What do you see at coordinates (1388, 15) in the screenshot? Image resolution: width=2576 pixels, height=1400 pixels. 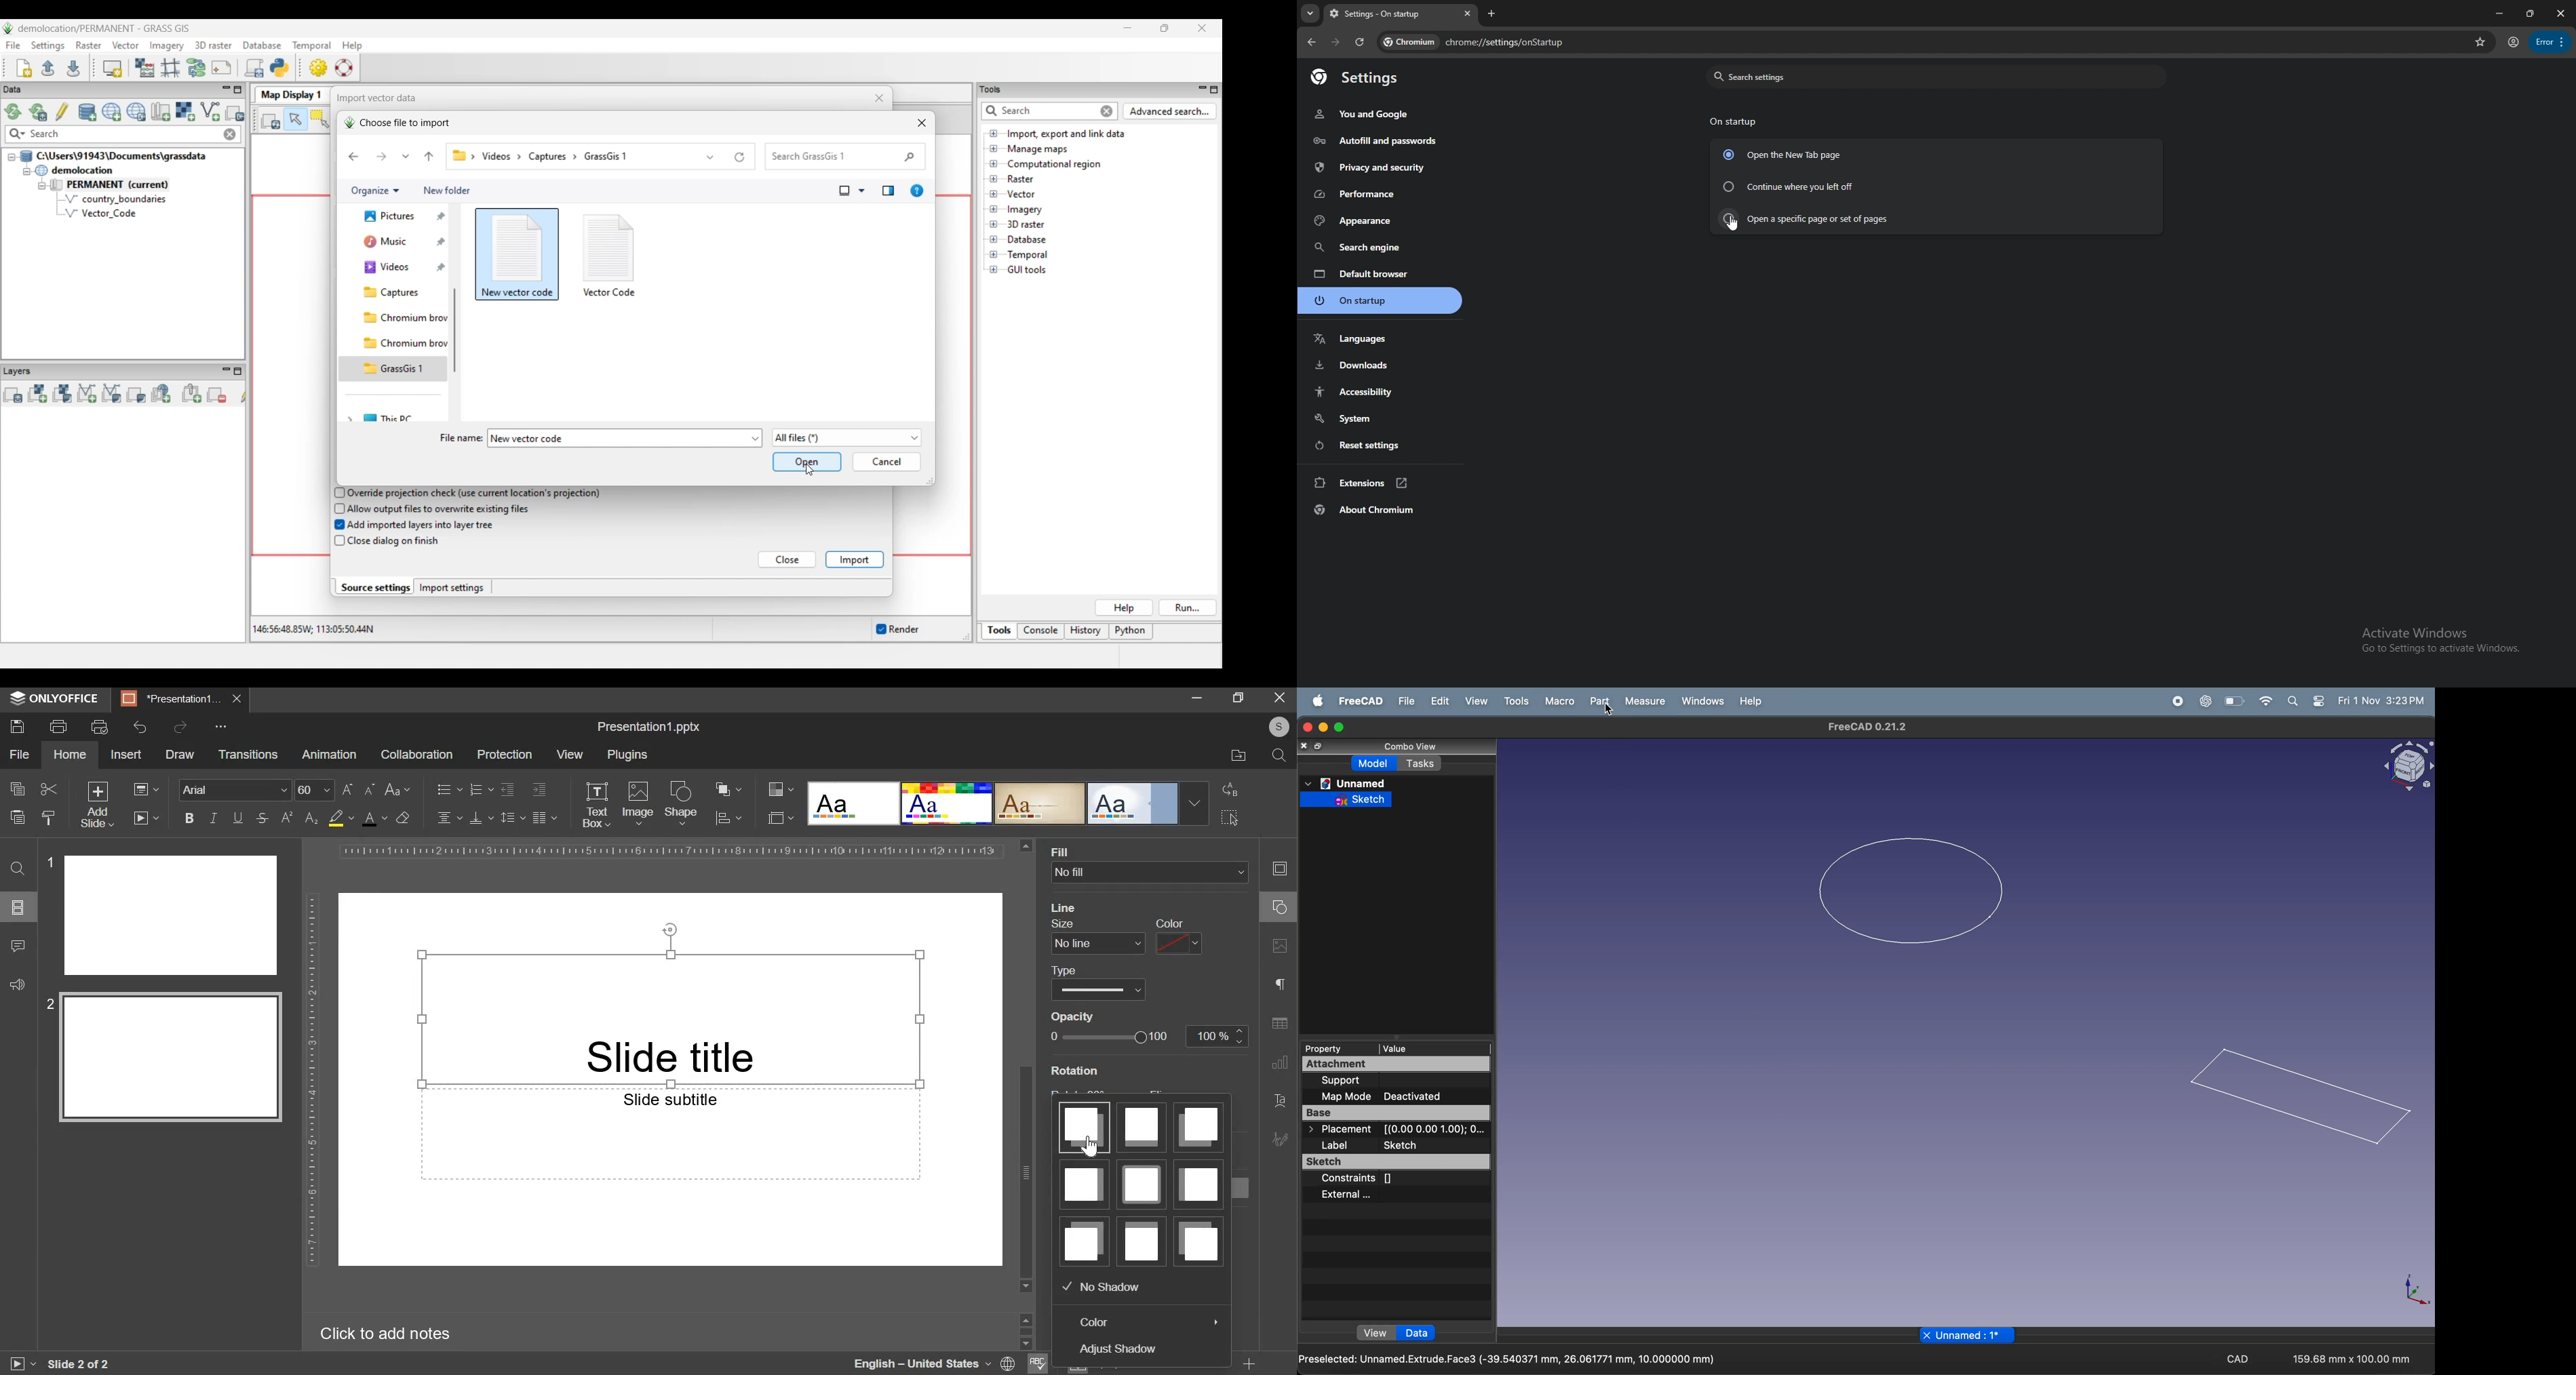 I see `tab` at bounding box center [1388, 15].